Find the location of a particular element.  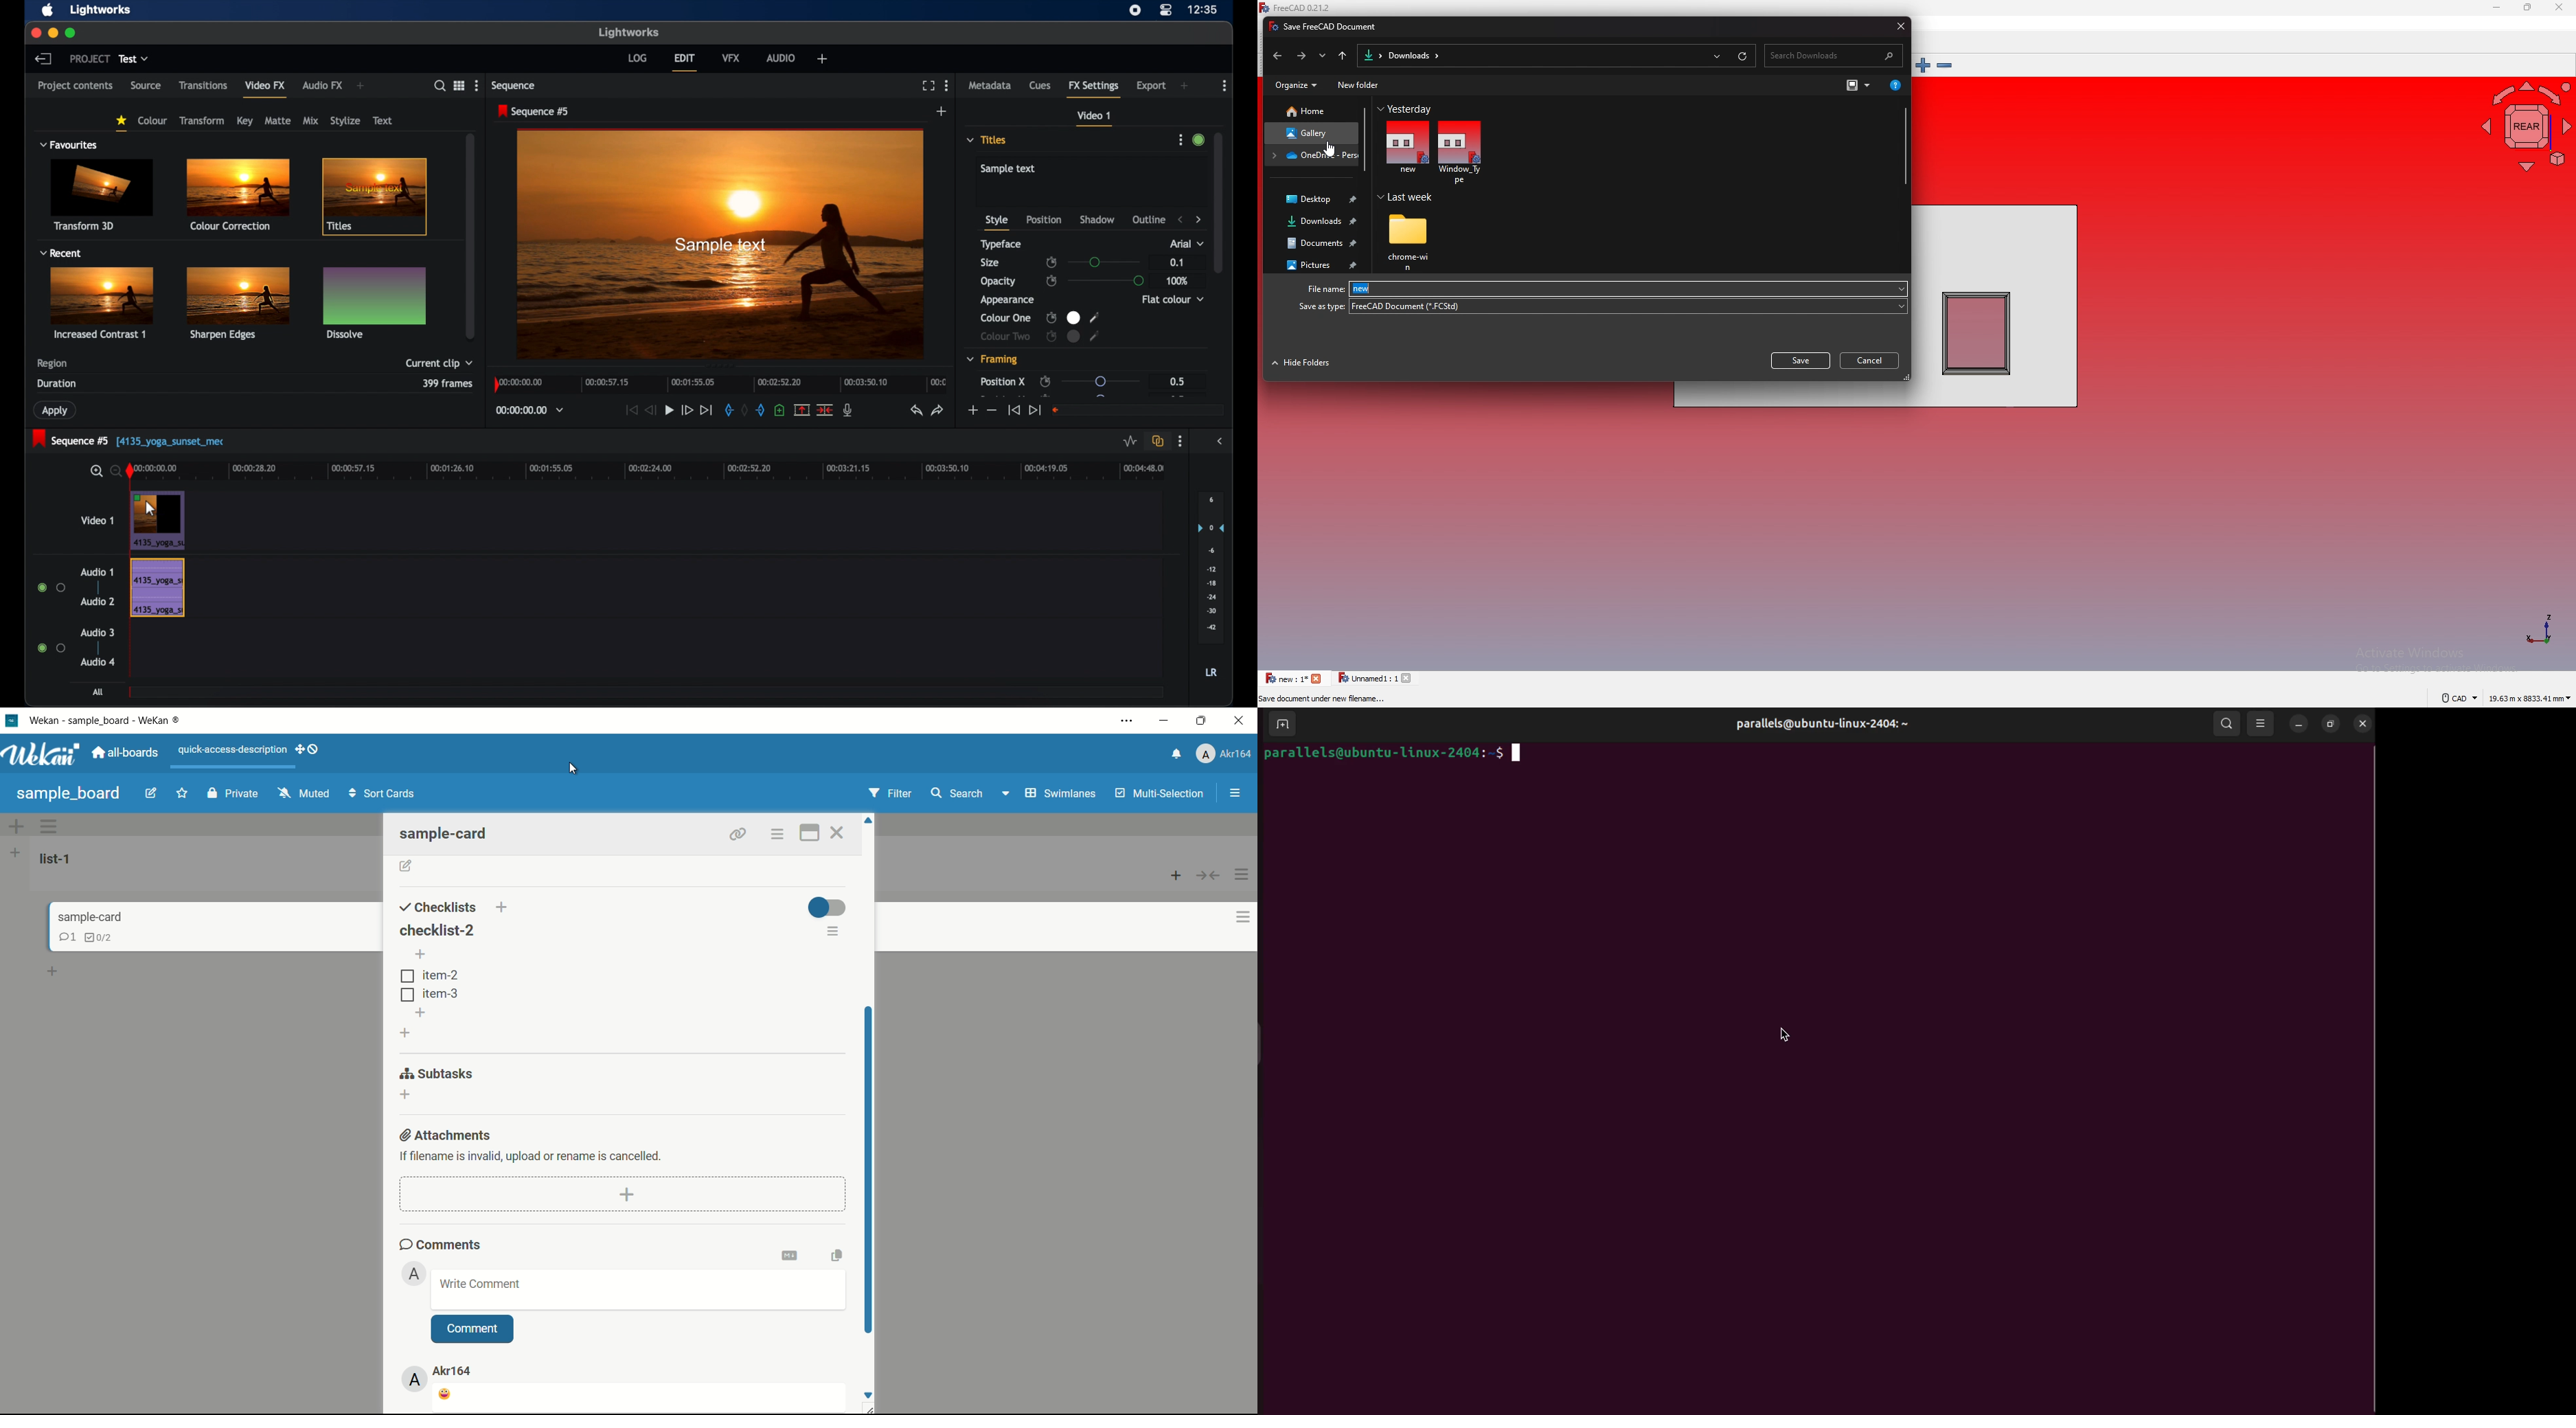

audio 3 is located at coordinates (97, 633).